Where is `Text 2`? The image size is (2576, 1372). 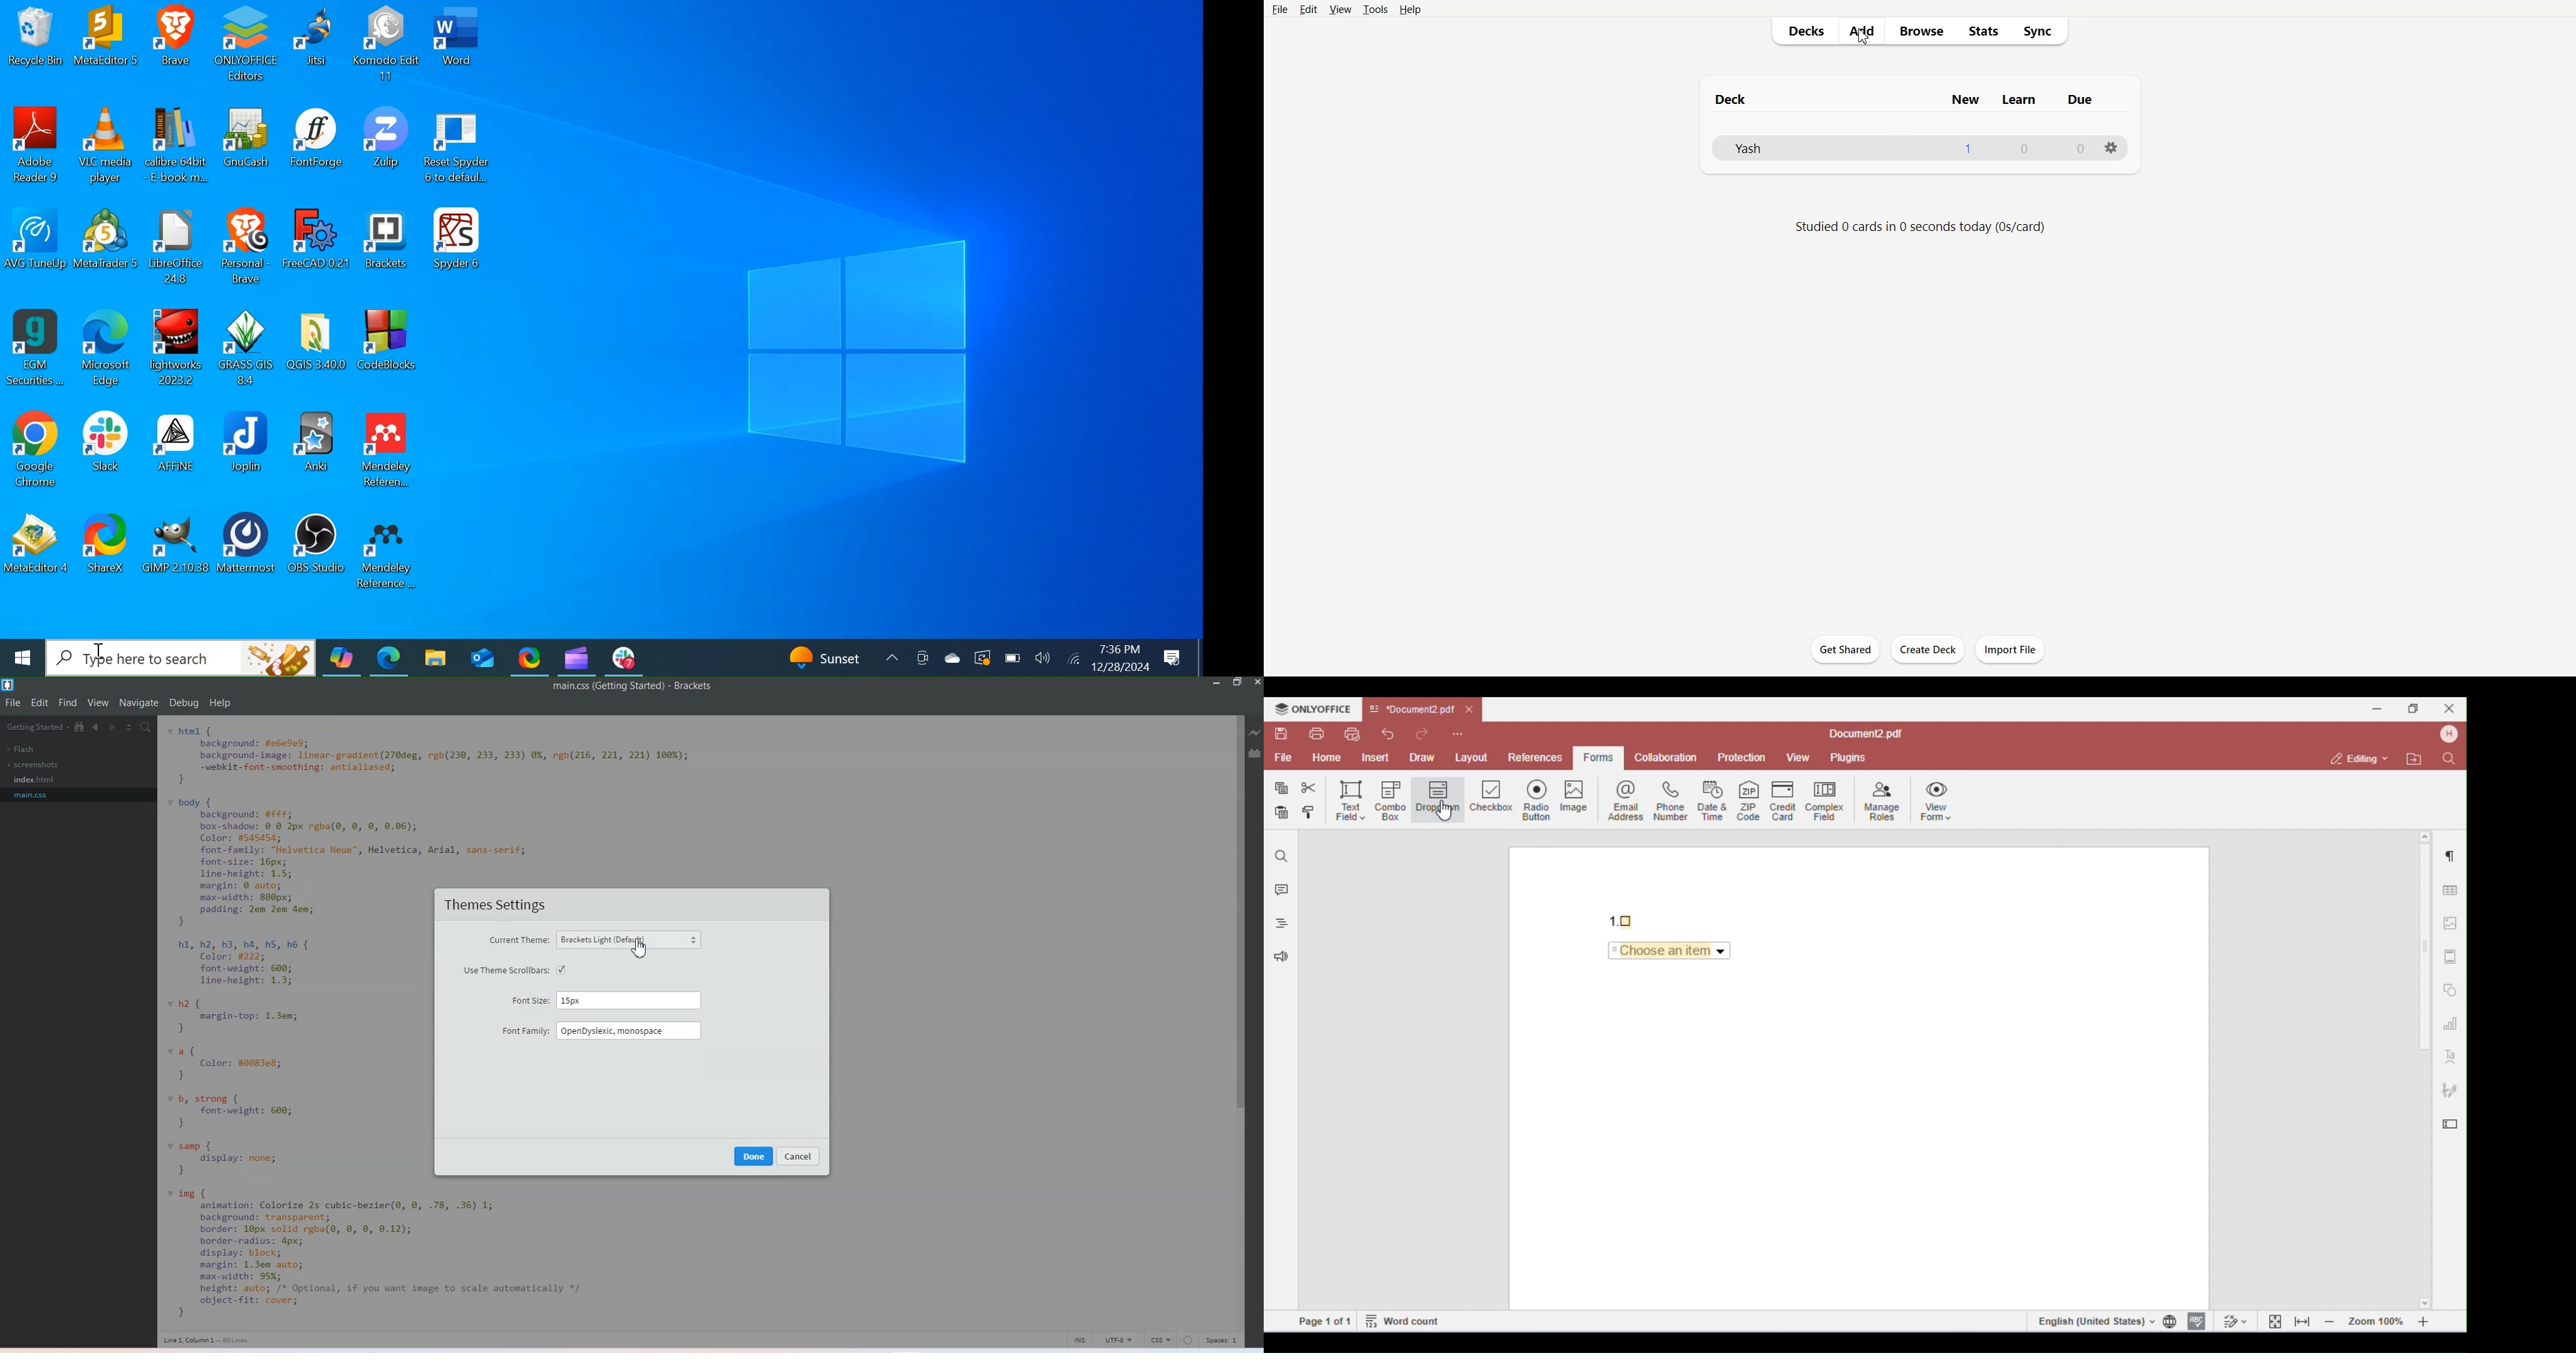
Text 2 is located at coordinates (1920, 228).